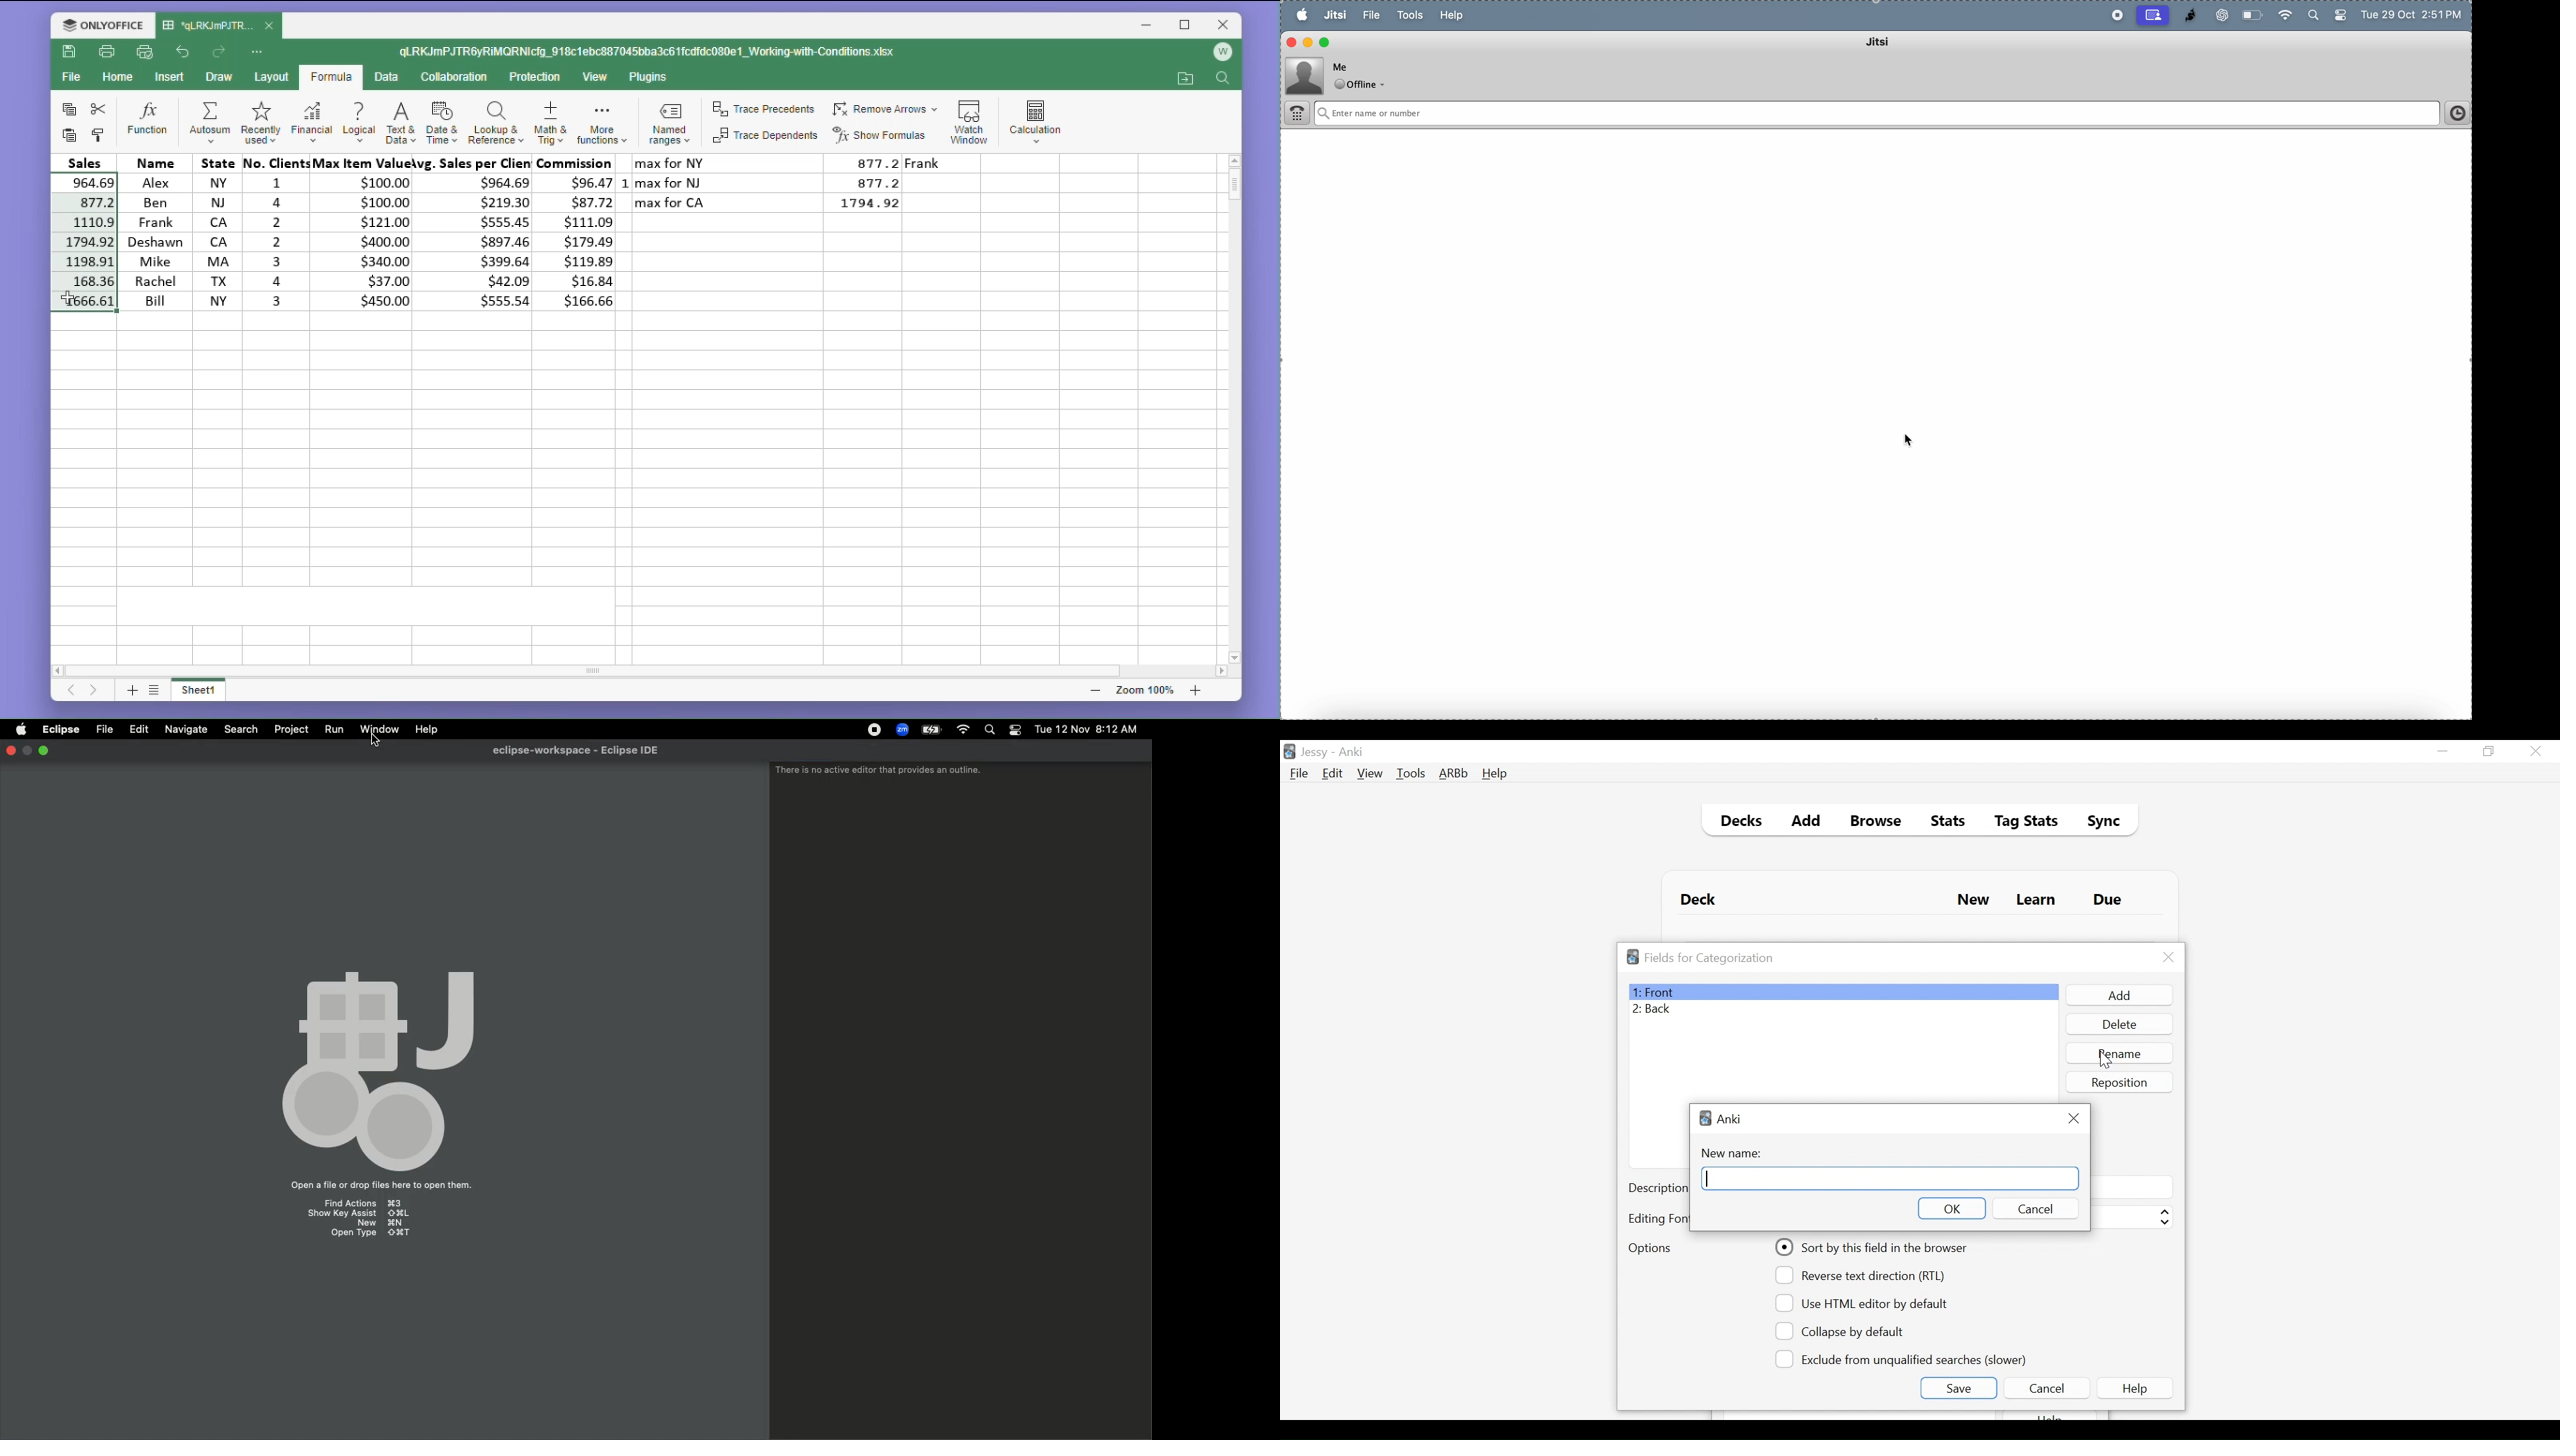 The width and height of the screenshot is (2576, 1456). I want to click on open file location, so click(1185, 79).